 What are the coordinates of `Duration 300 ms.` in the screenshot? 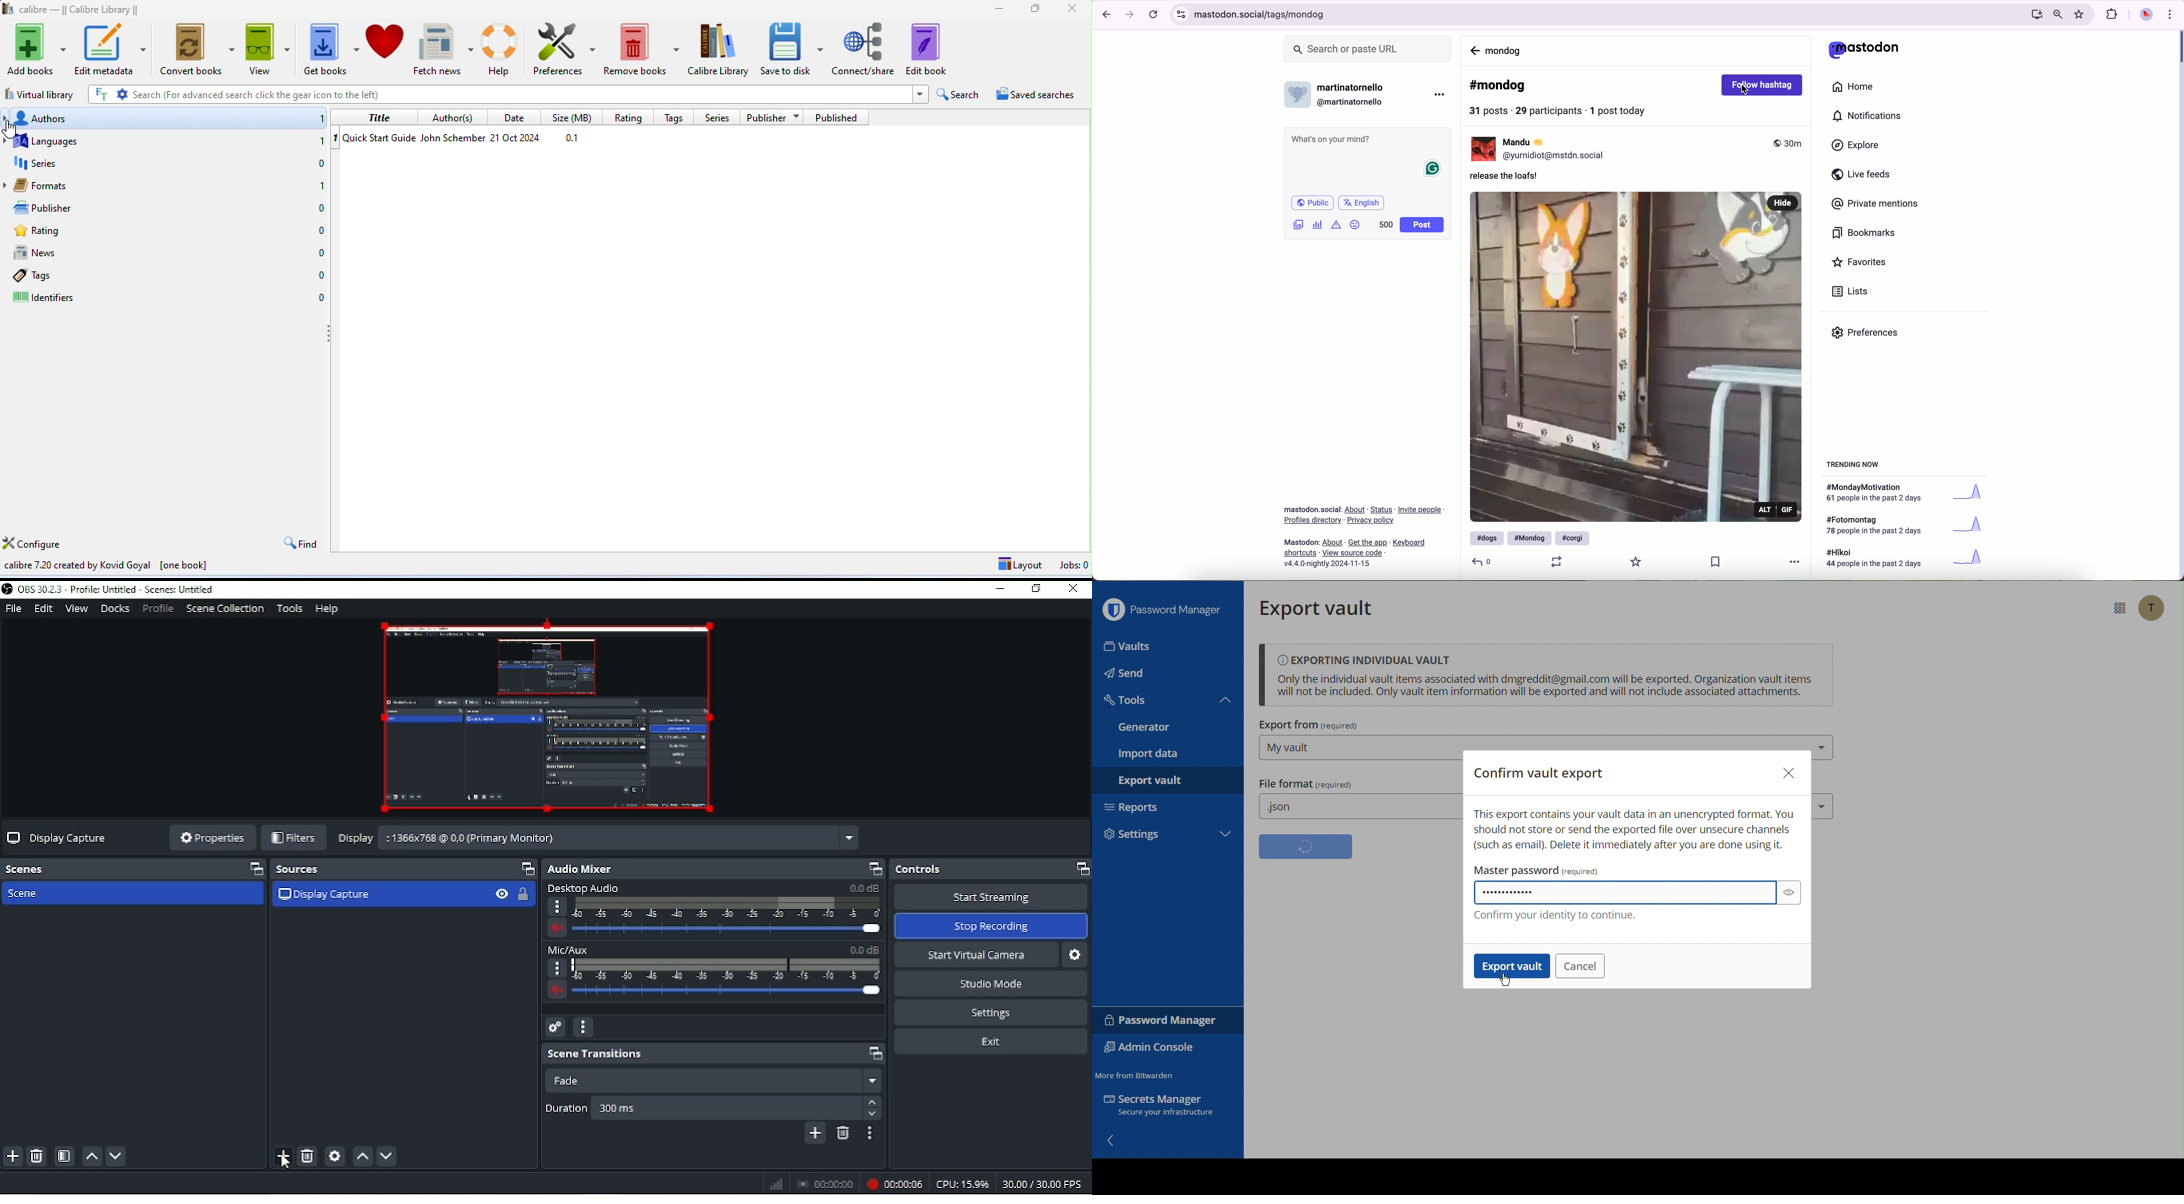 It's located at (729, 1109).